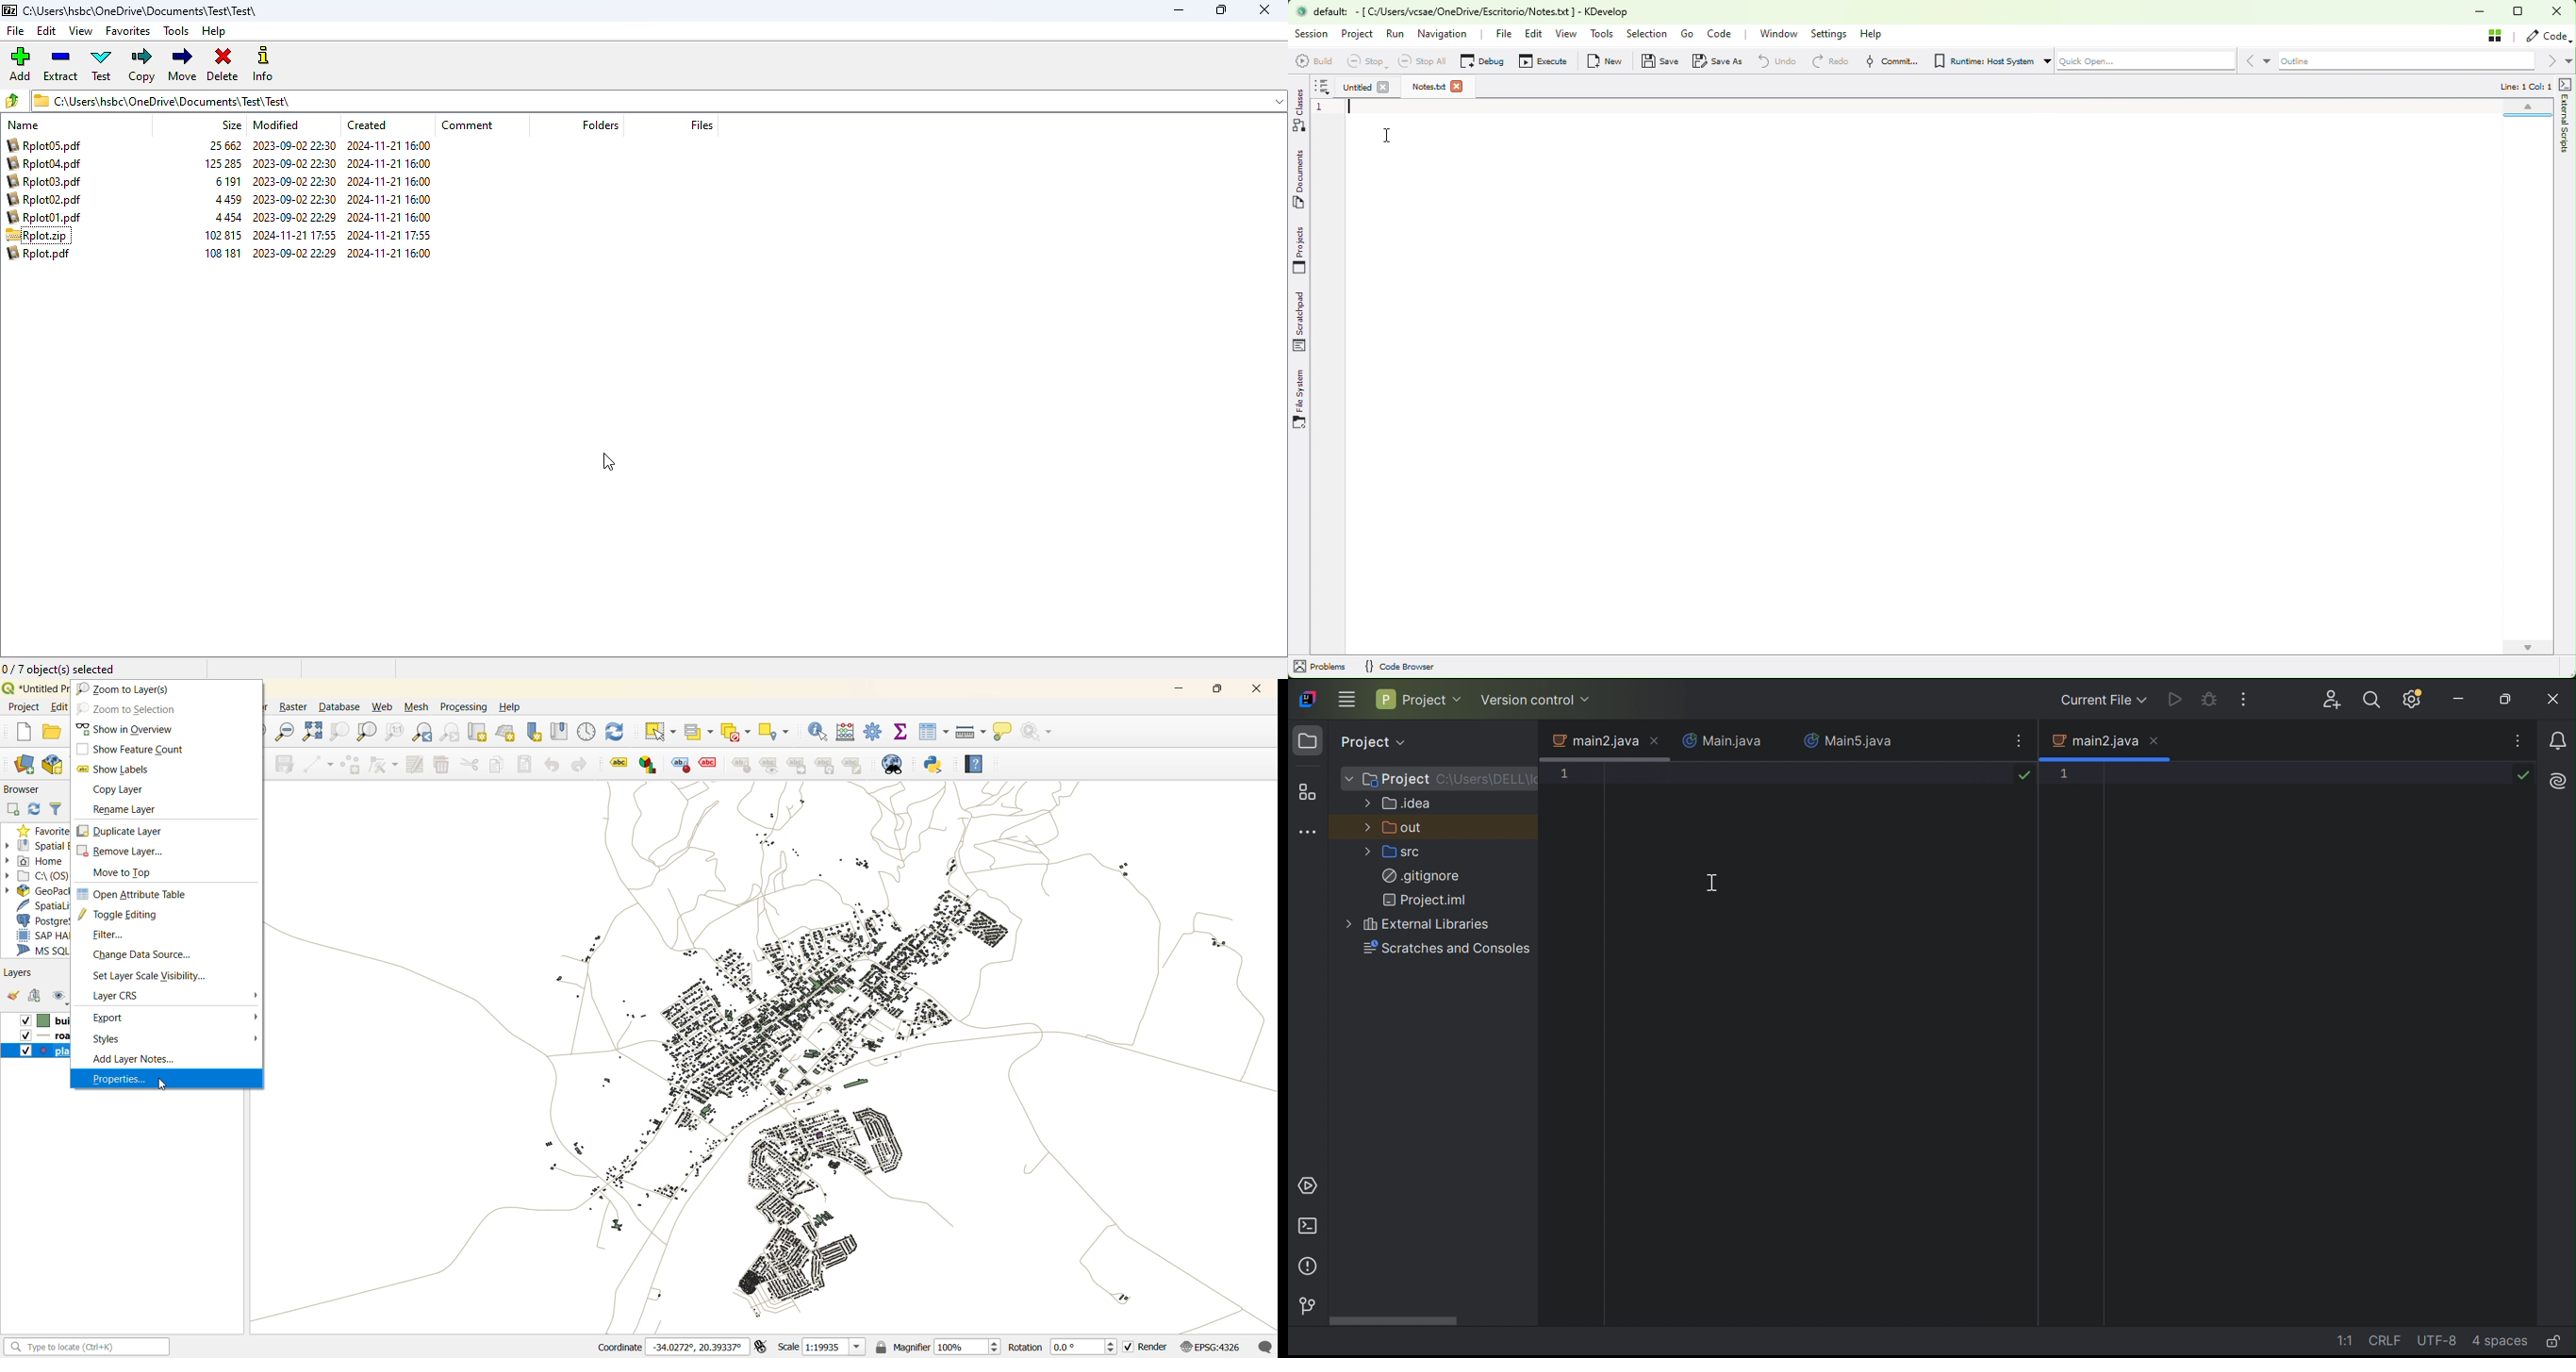  I want to click on main2.java, so click(2093, 741).